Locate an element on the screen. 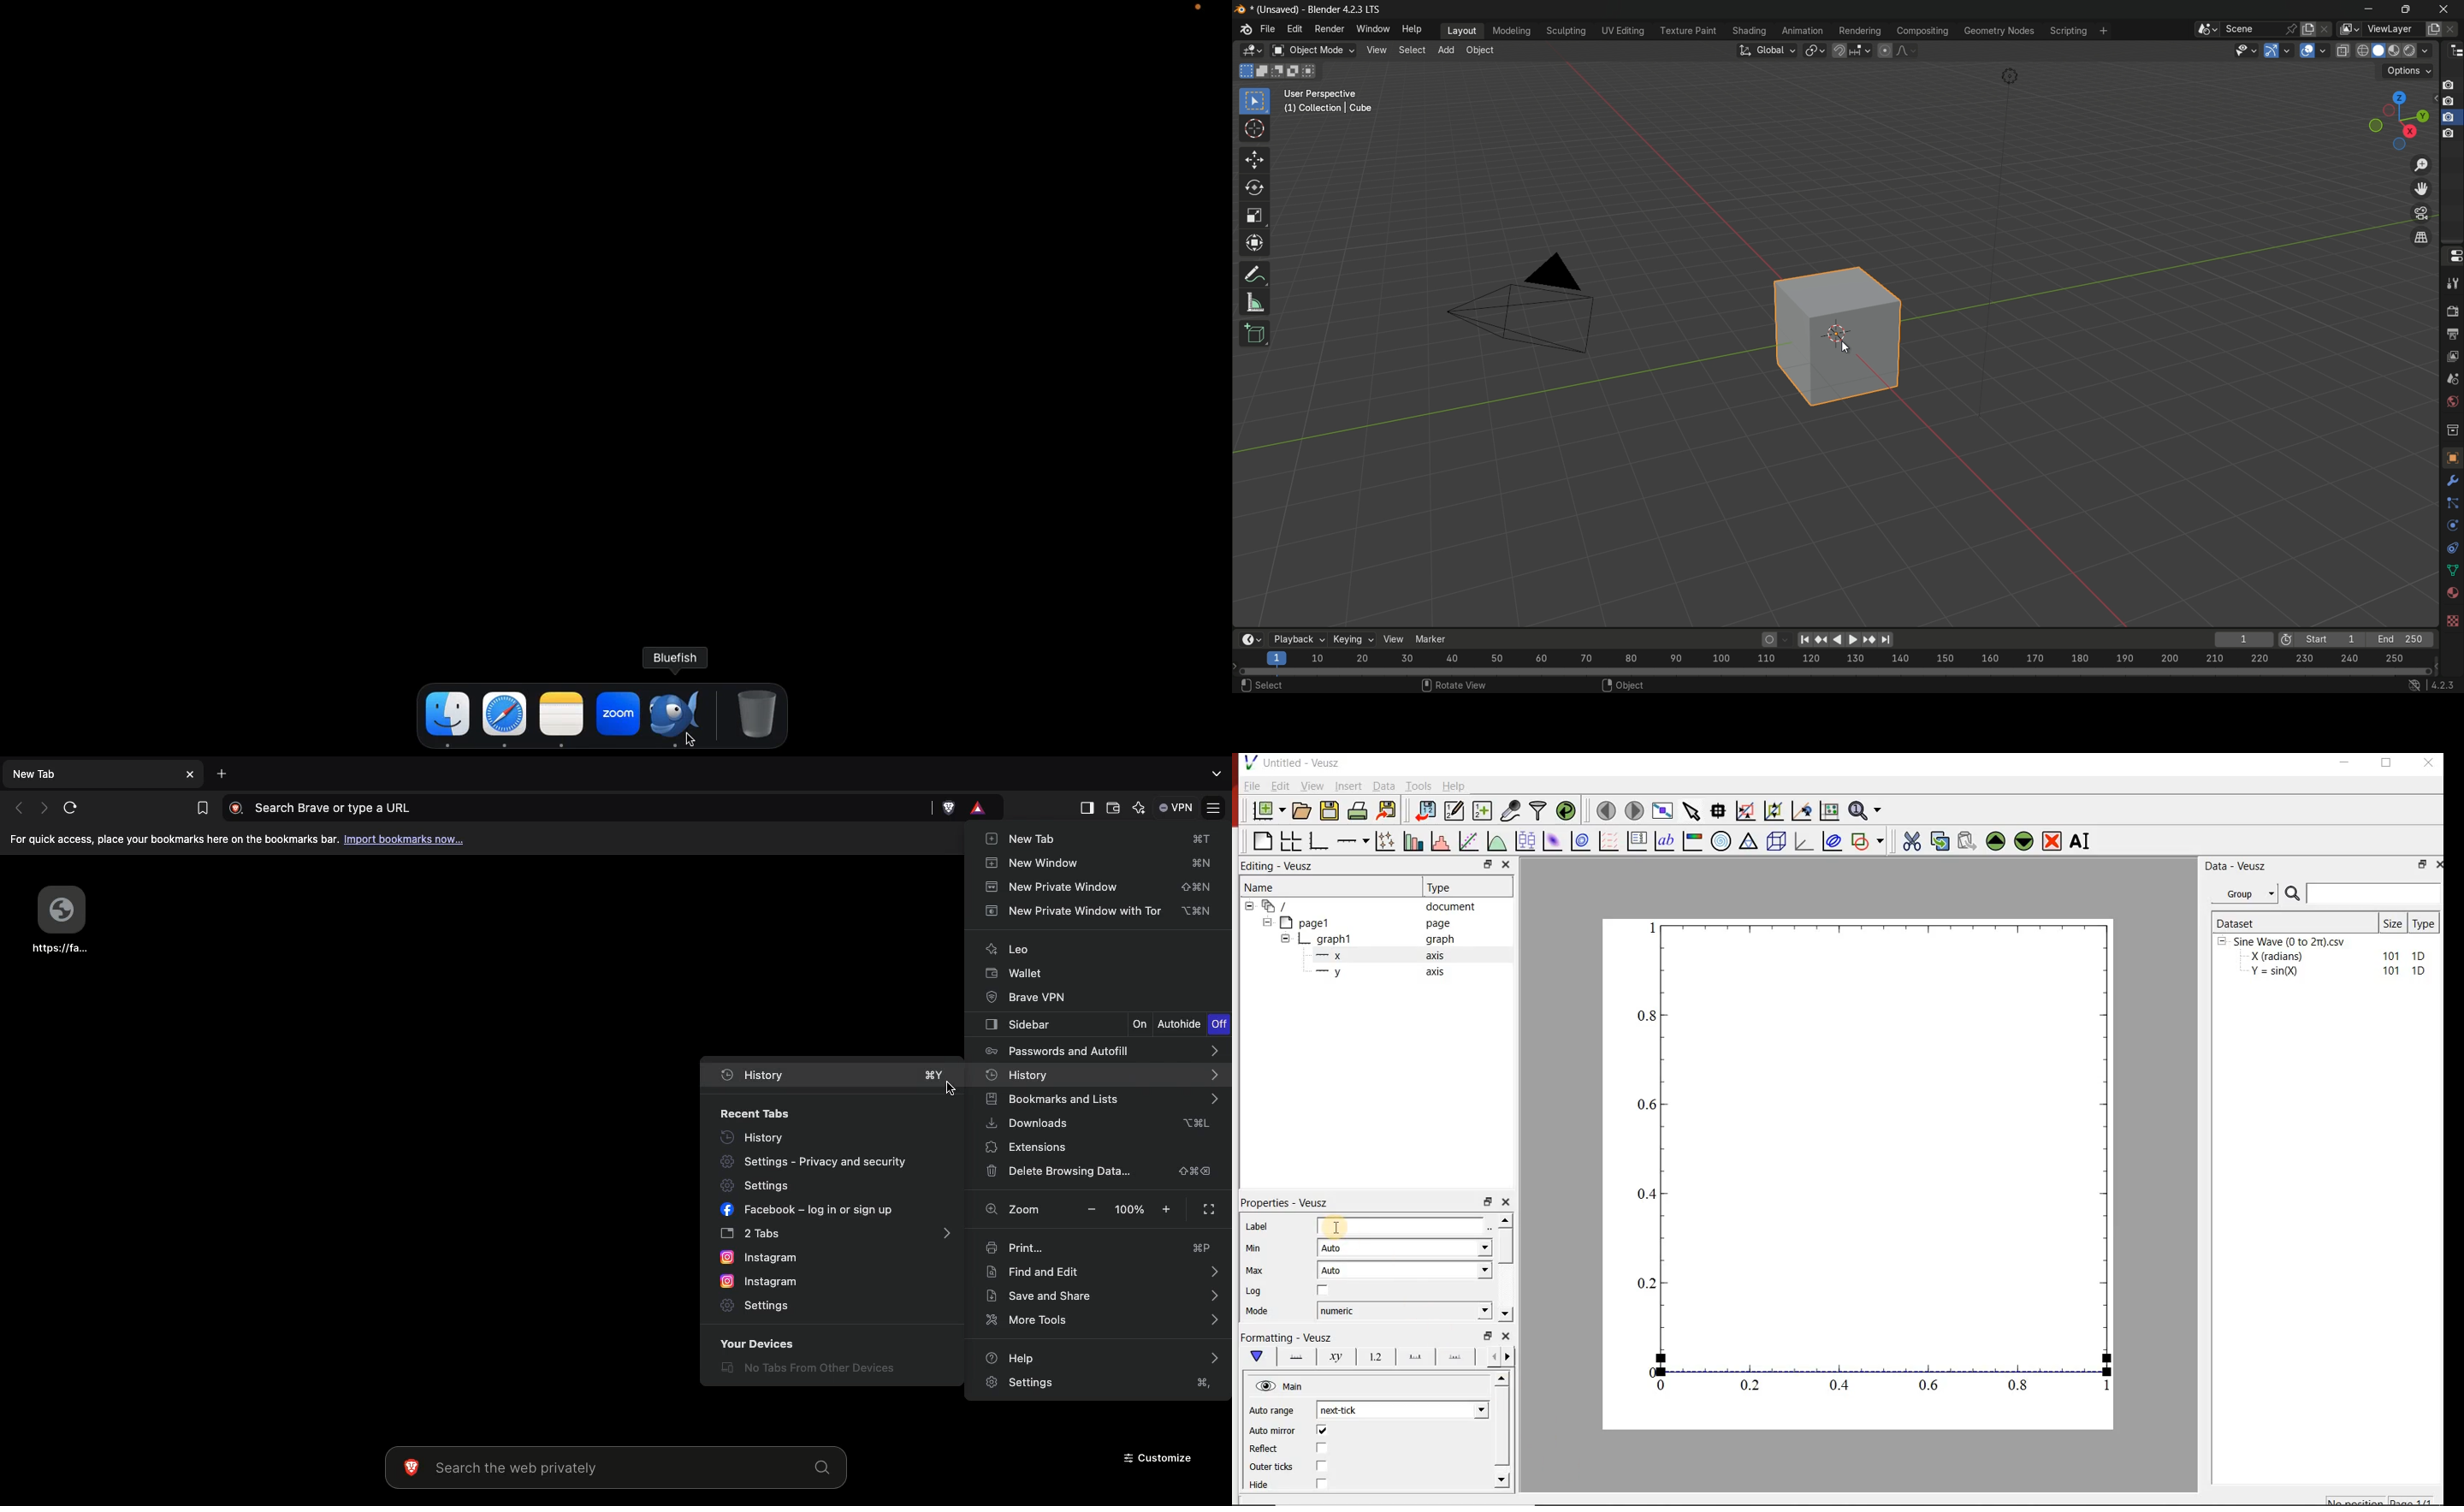 The height and width of the screenshot is (1512, 2464). Insert is located at coordinates (1349, 785).